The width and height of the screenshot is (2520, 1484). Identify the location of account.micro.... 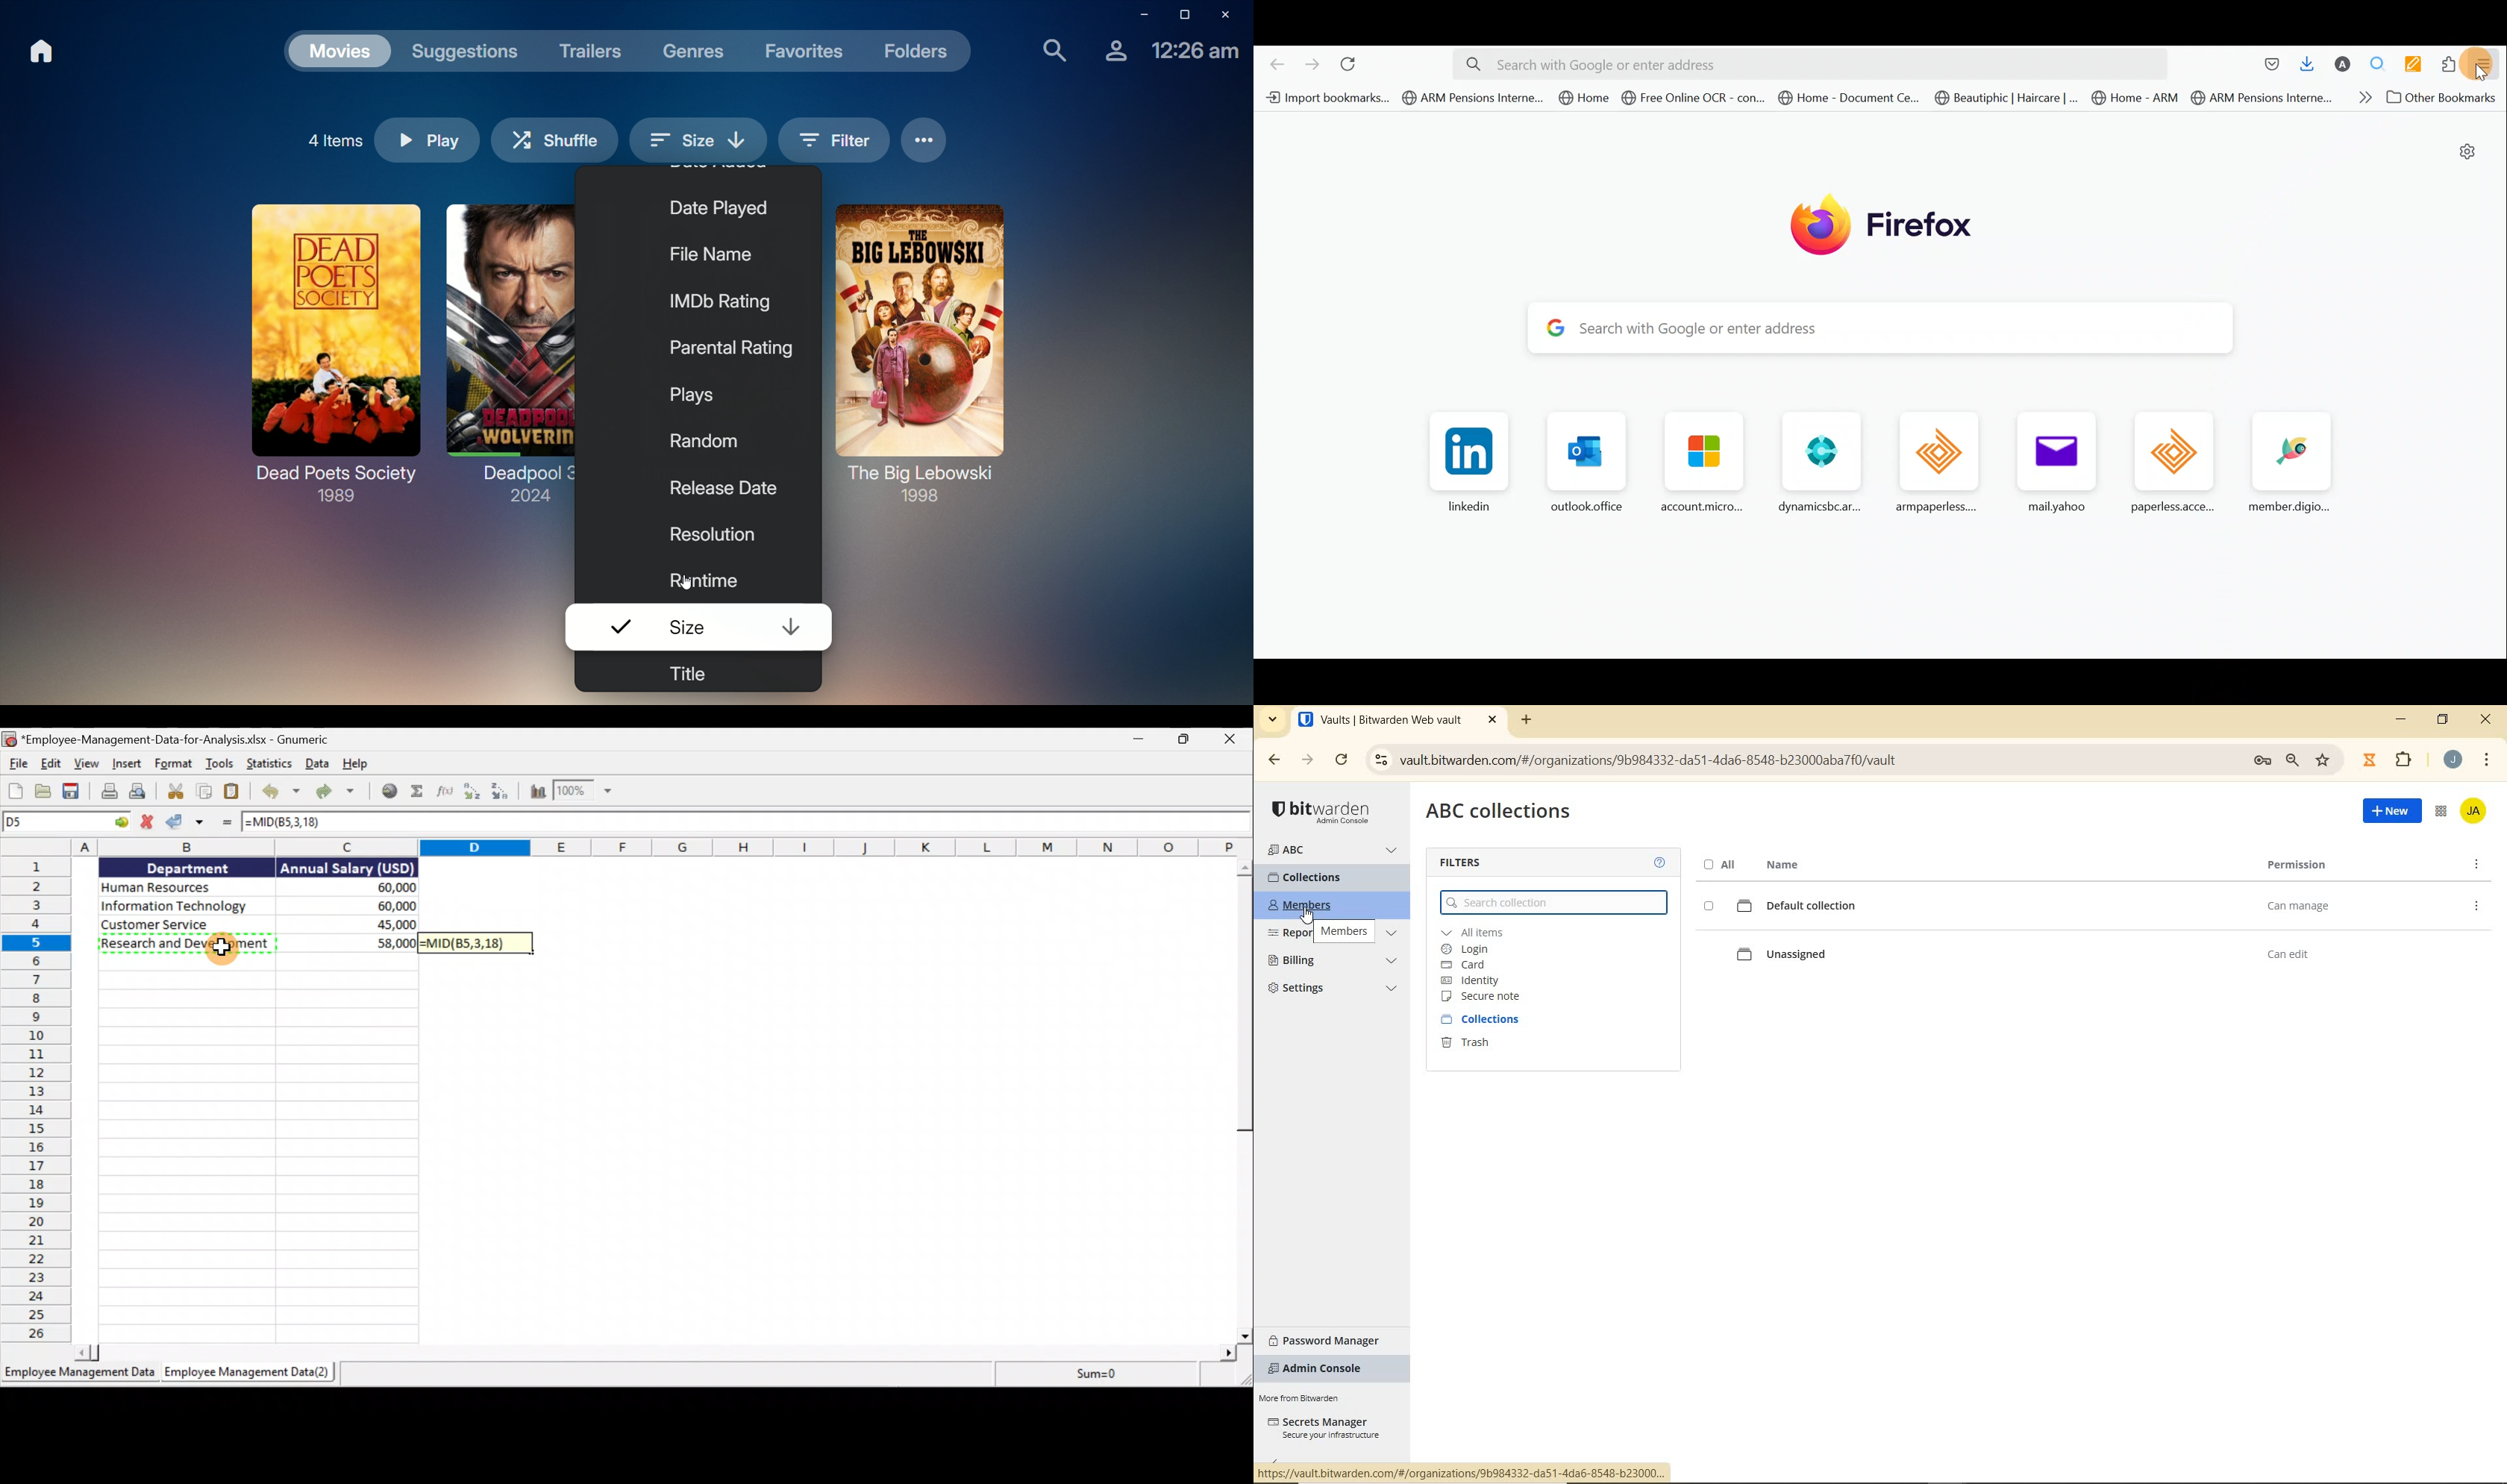
(1697, 465).